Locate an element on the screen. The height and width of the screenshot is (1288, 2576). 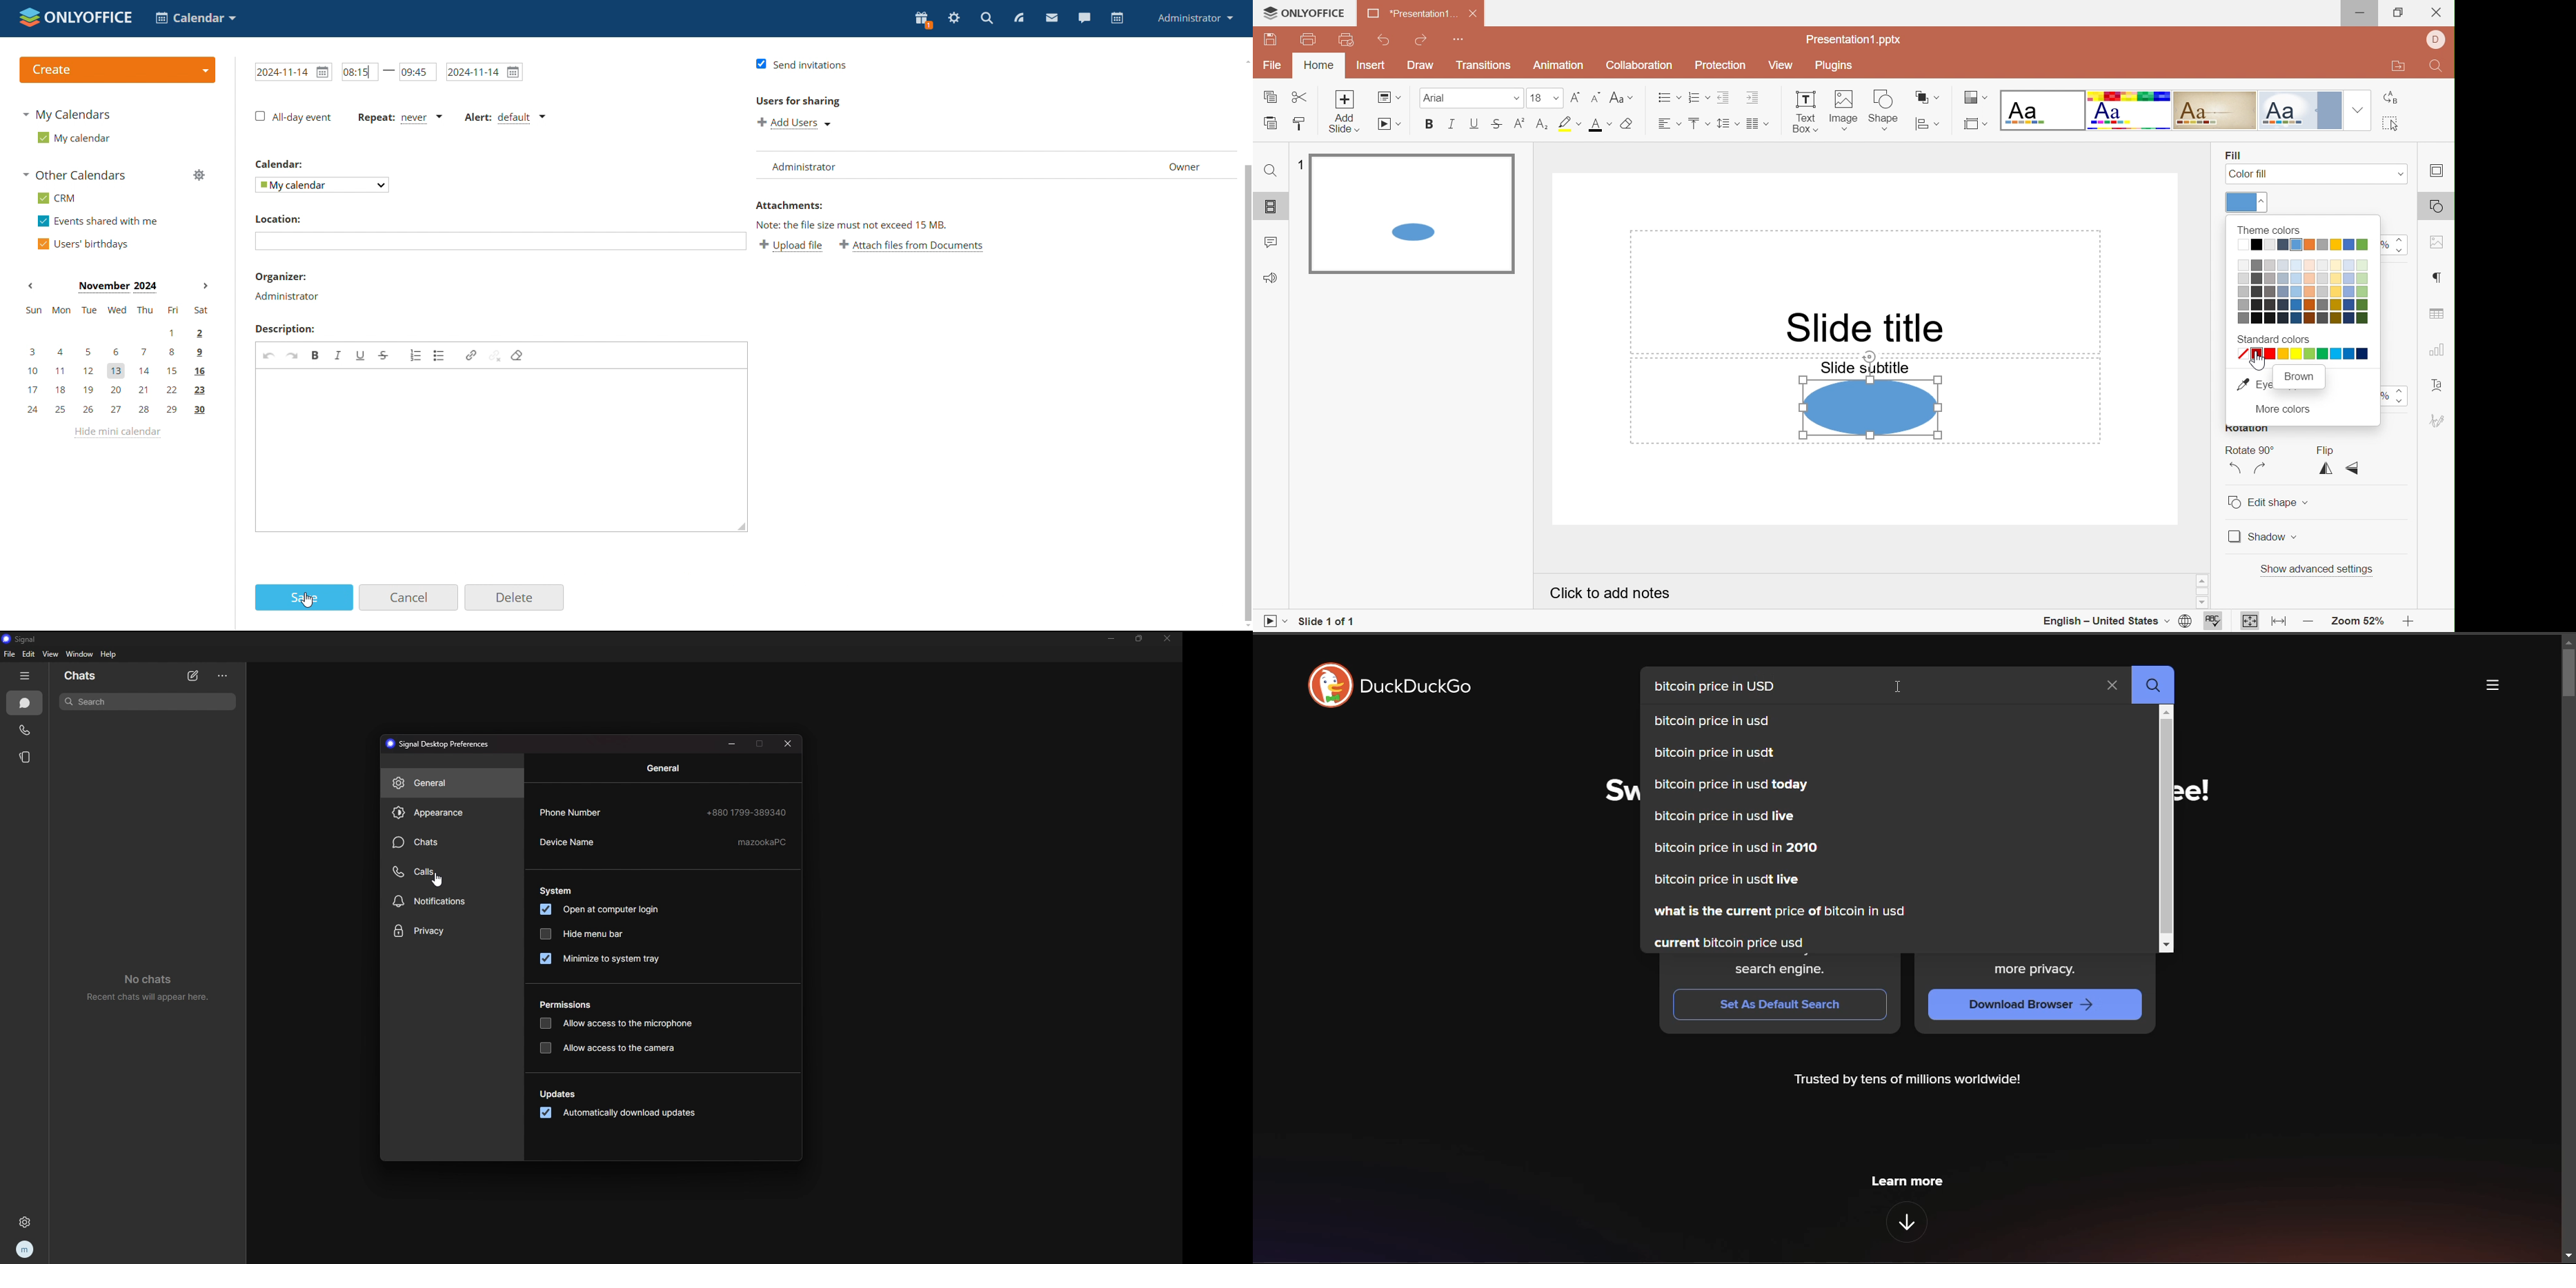
Customize Quick Access Toolbar is located at coordinates (1460, 41).